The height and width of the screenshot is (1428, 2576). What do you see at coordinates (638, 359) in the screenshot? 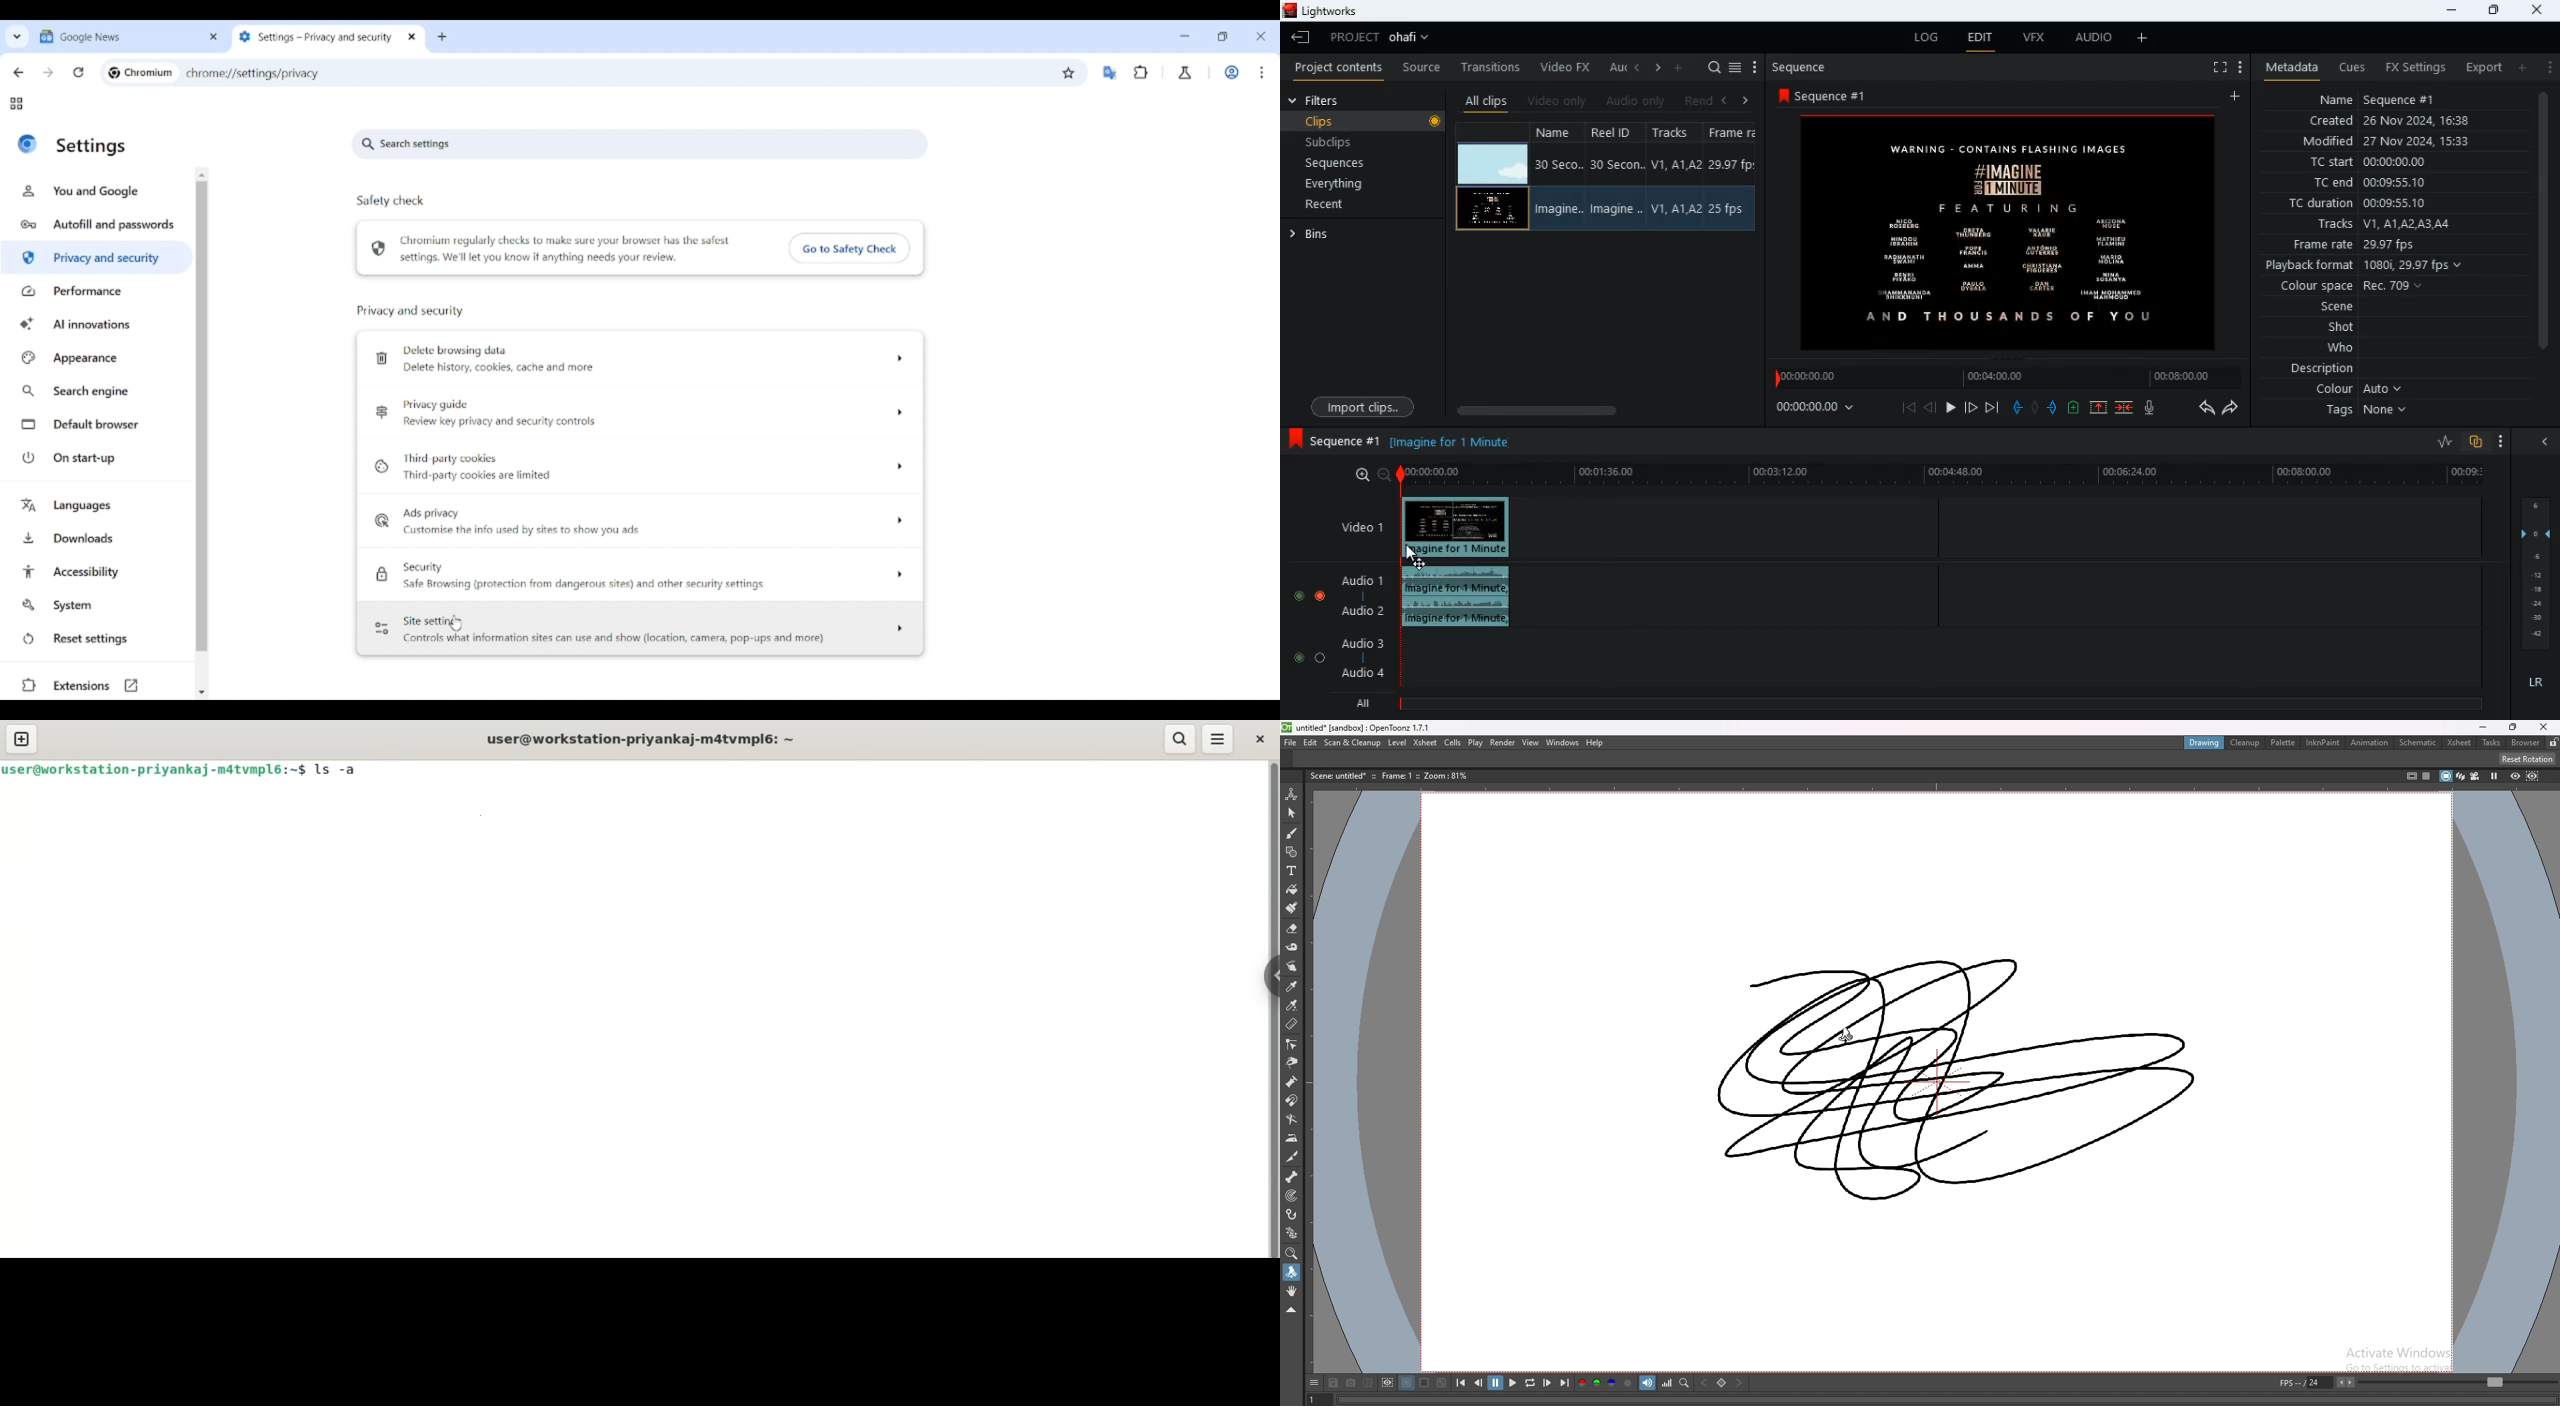
I see `Delete browsing data options` at bounding box center [638, 359].